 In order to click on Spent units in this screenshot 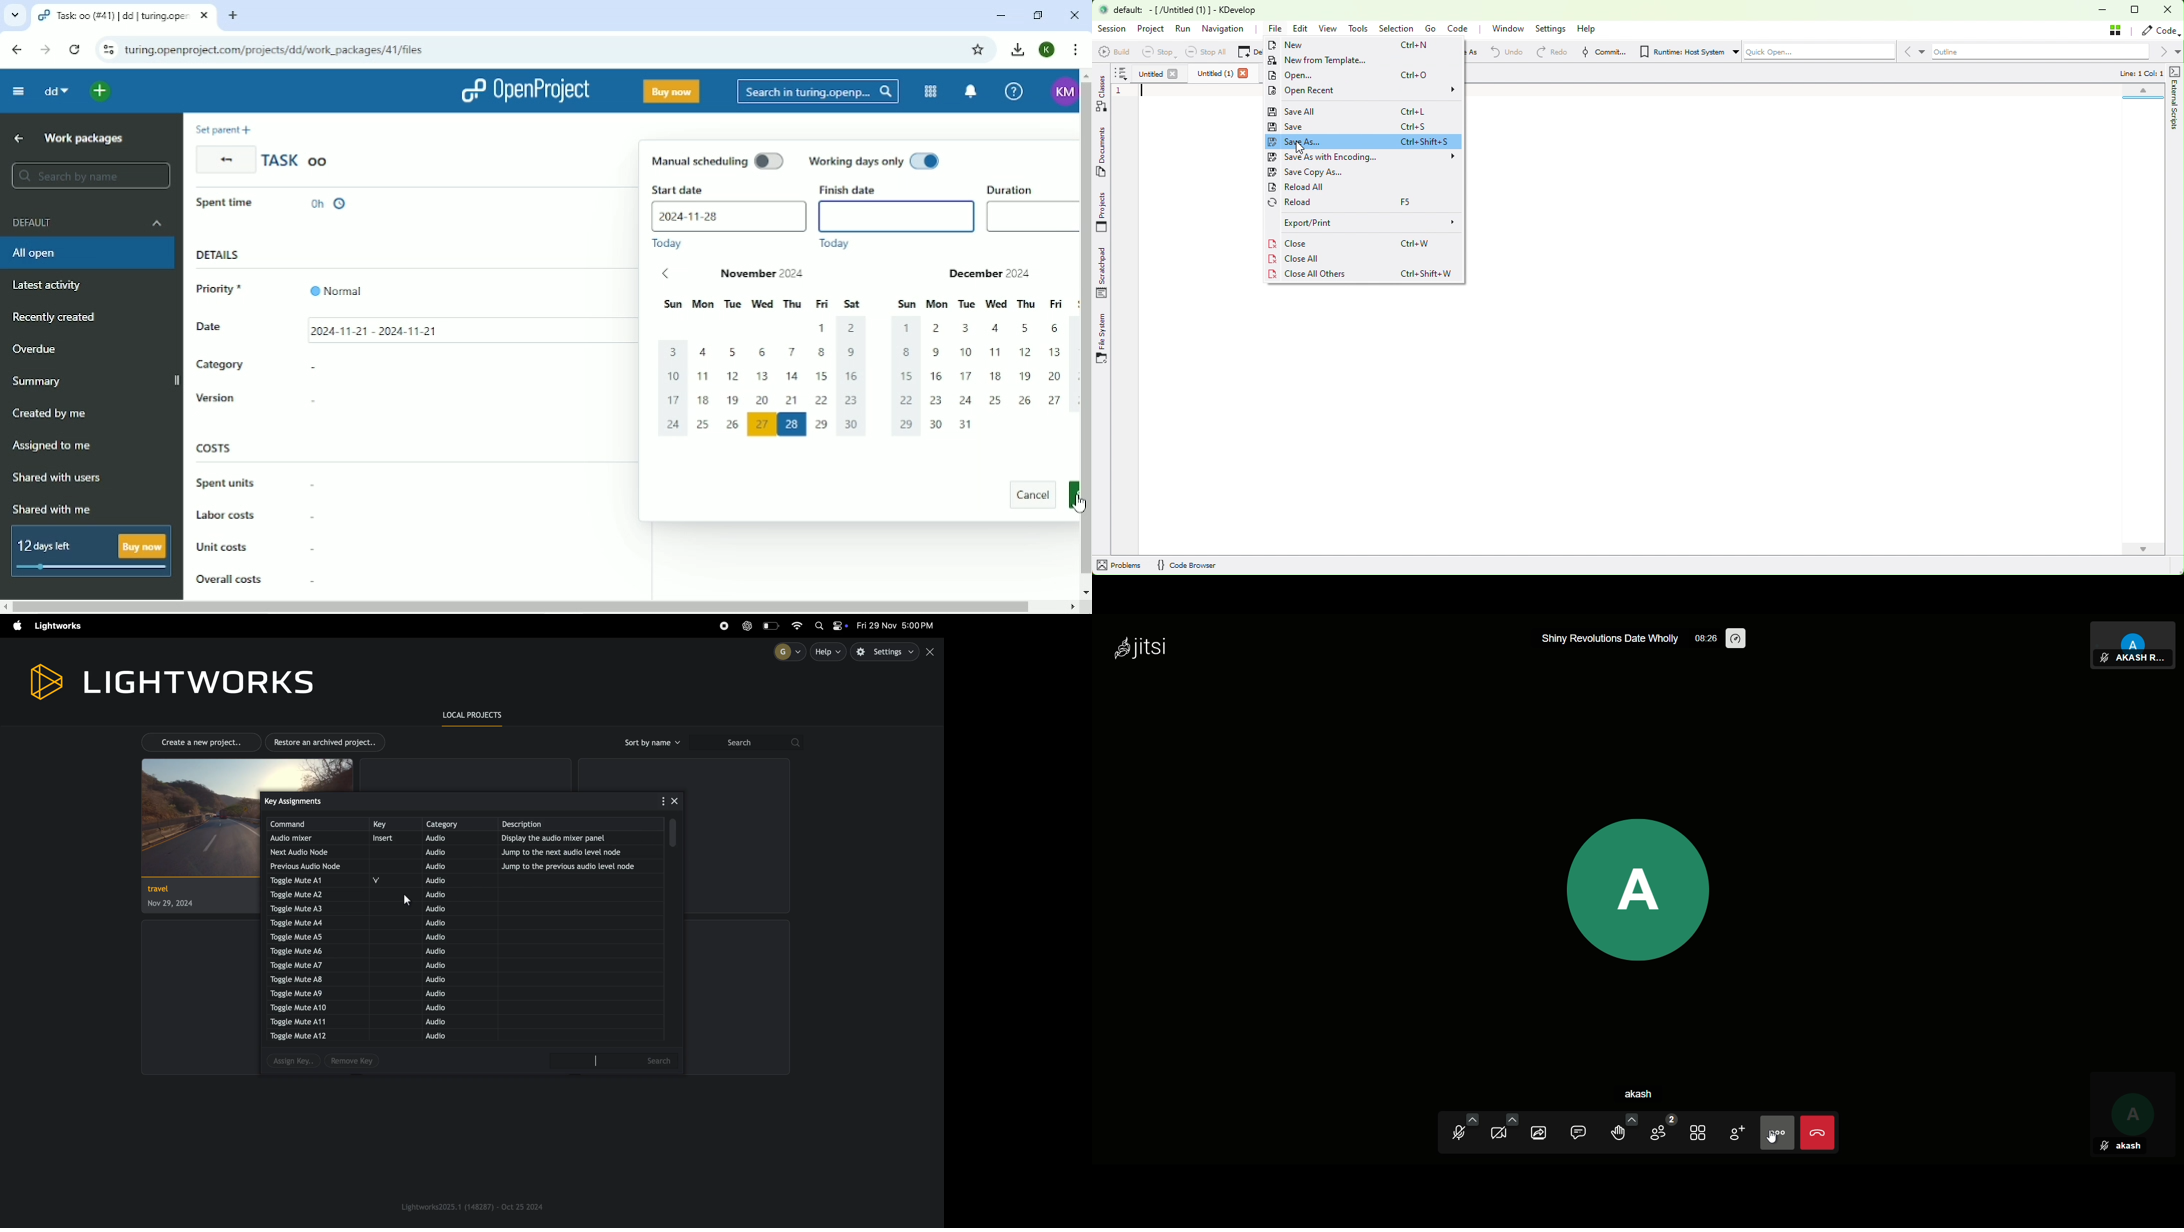, I will do `click(225, 483)`.